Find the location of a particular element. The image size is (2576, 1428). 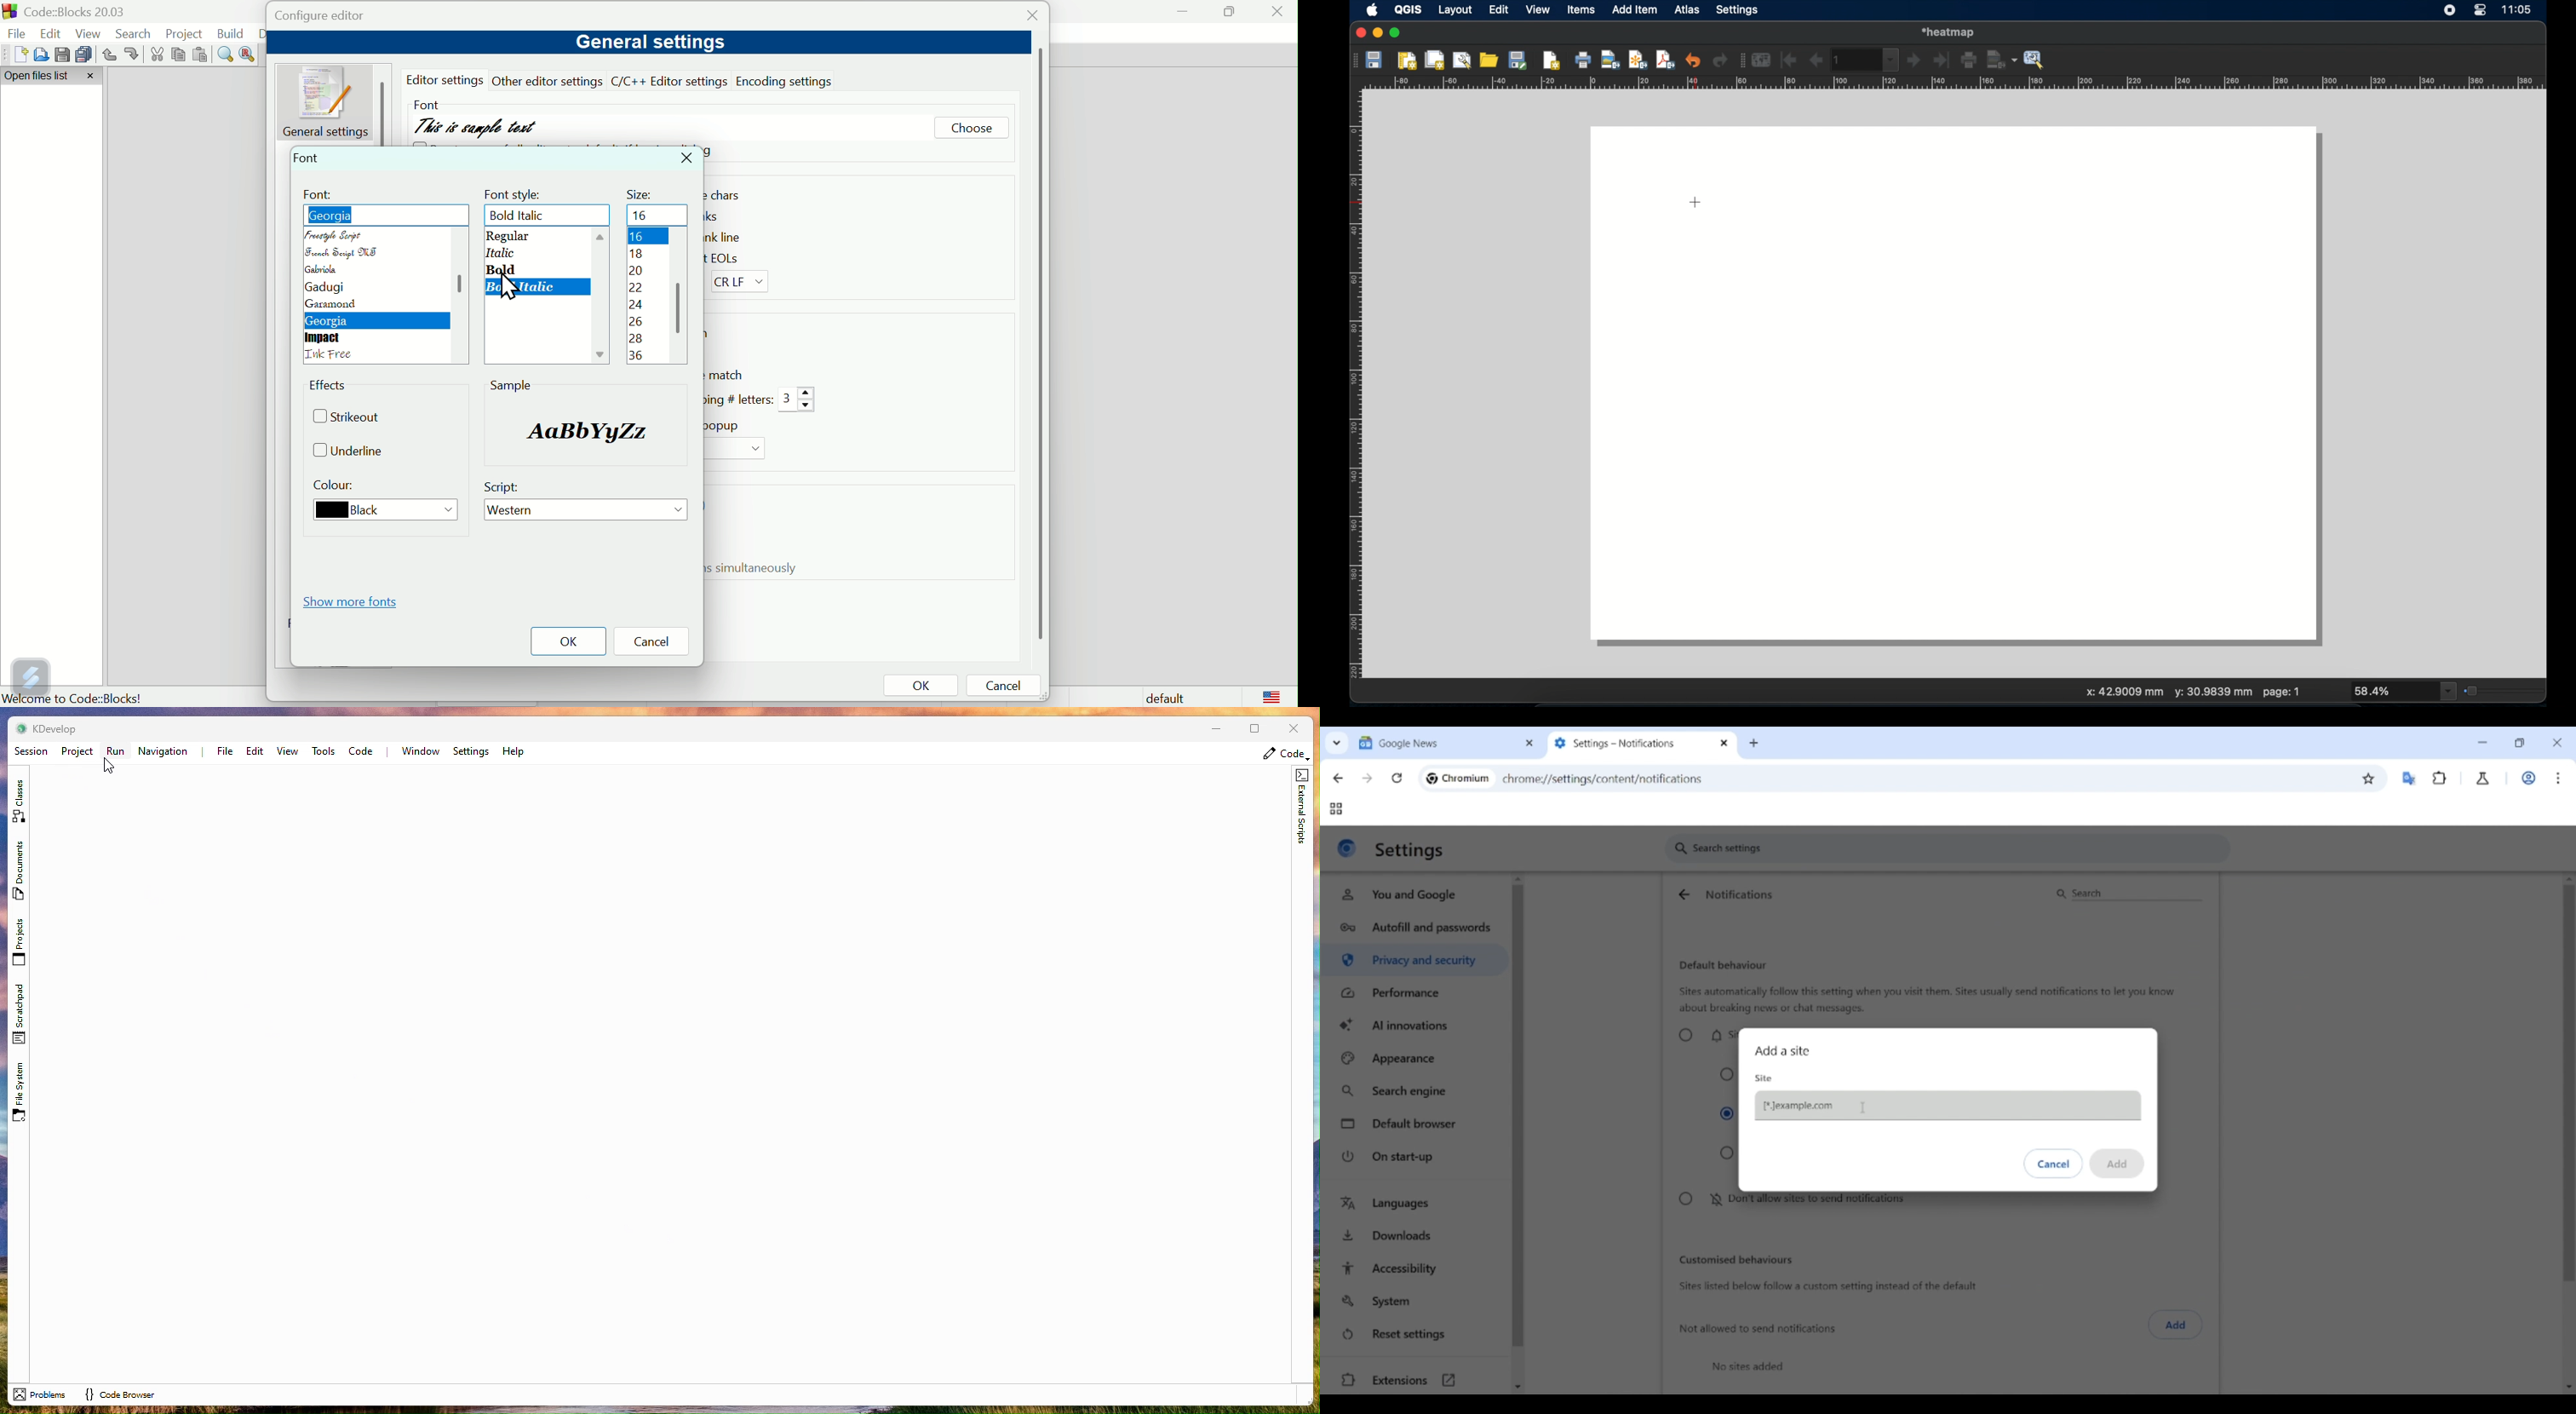

Edit is located at coordinates (254, 752).